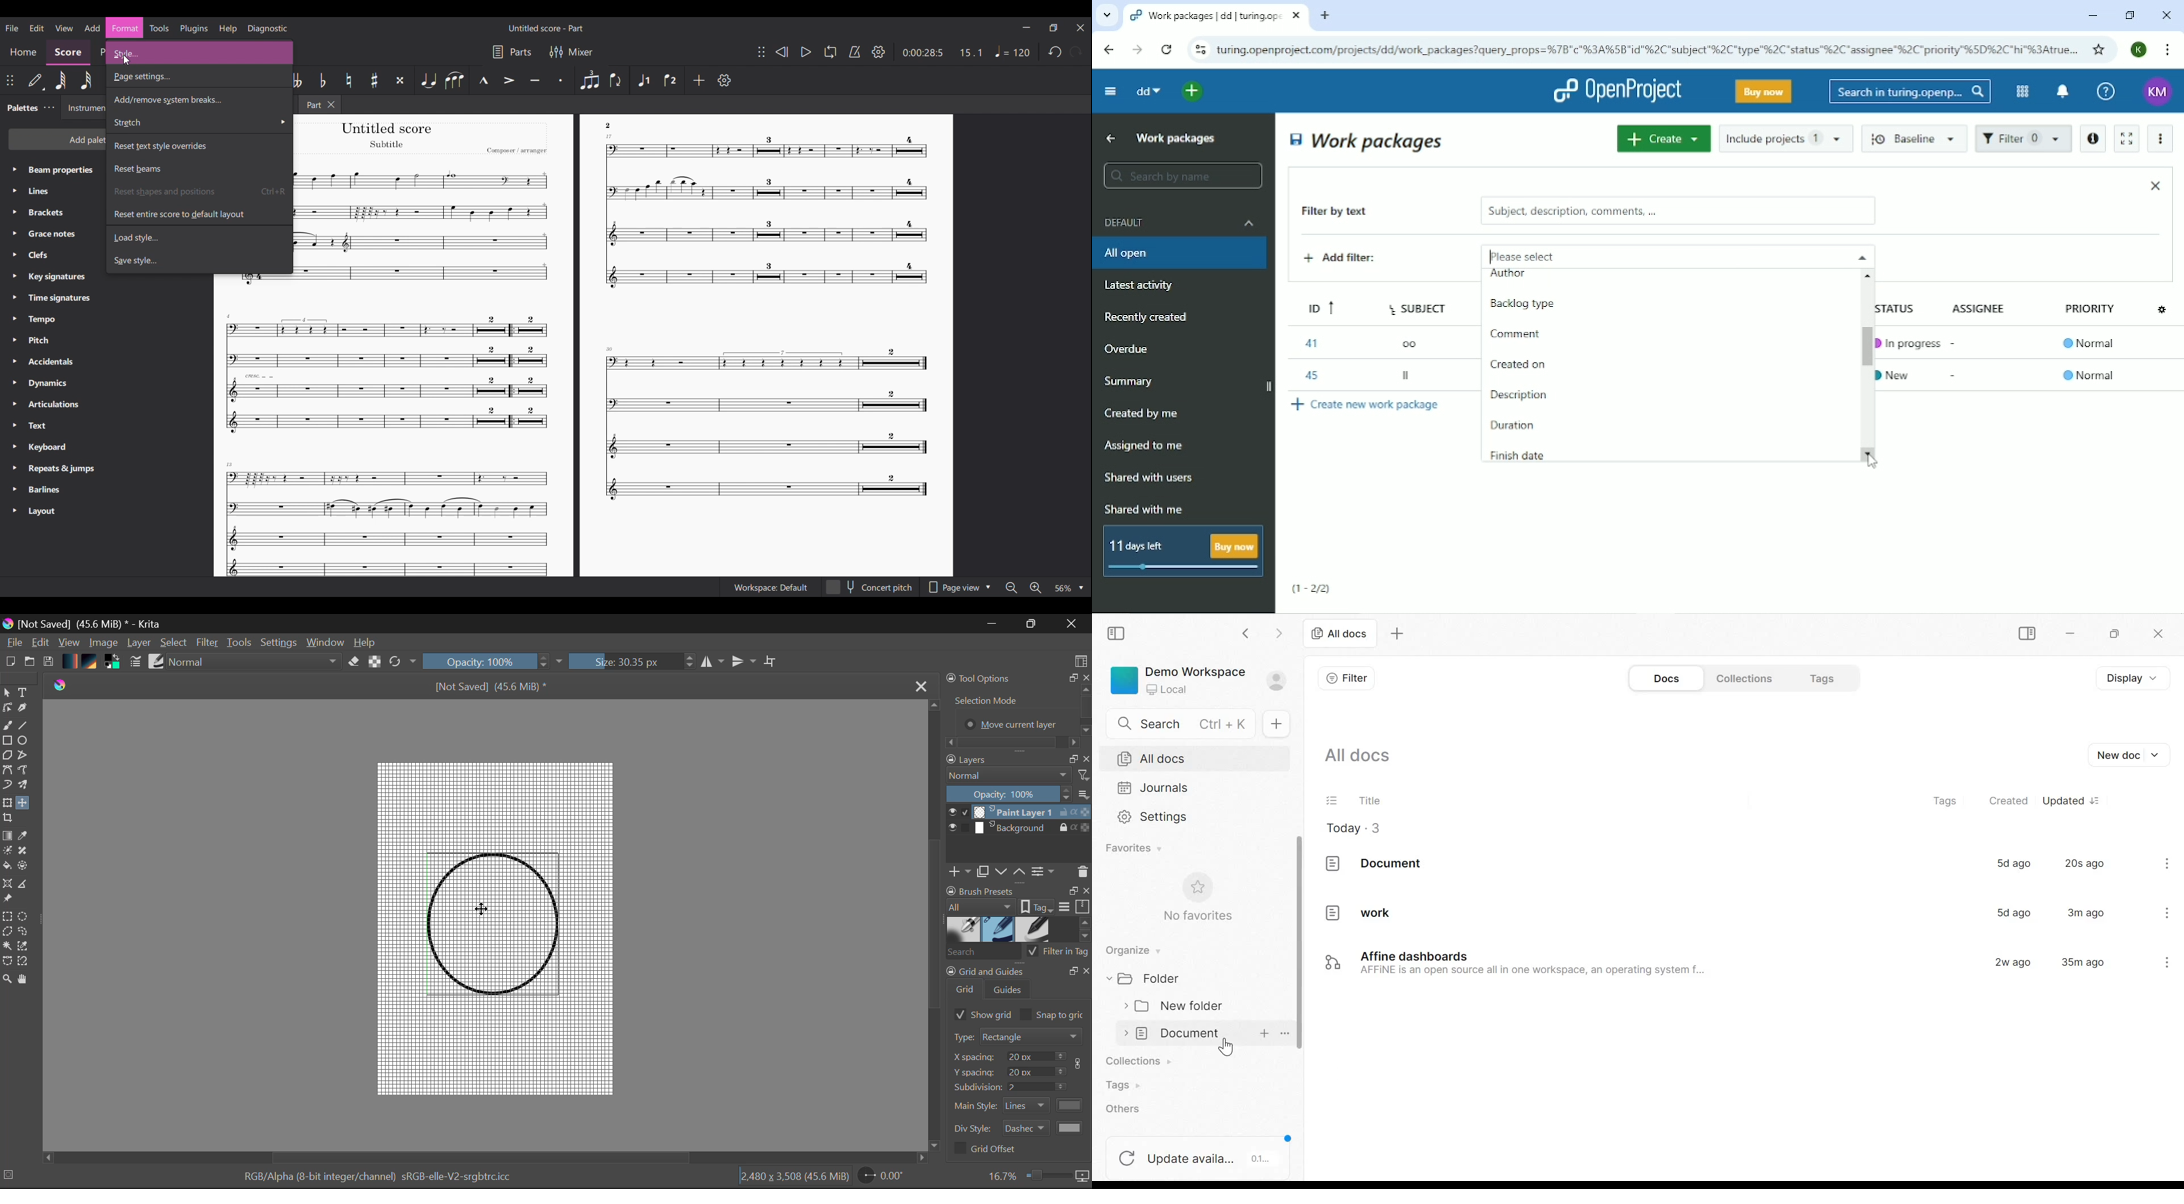 Image resolution: width=2184 pixels, height=1204 pixels. What do you see at coordinates (1149, 979) in the screenshot?
I see `Folder` at bounding box center [1149, 979].